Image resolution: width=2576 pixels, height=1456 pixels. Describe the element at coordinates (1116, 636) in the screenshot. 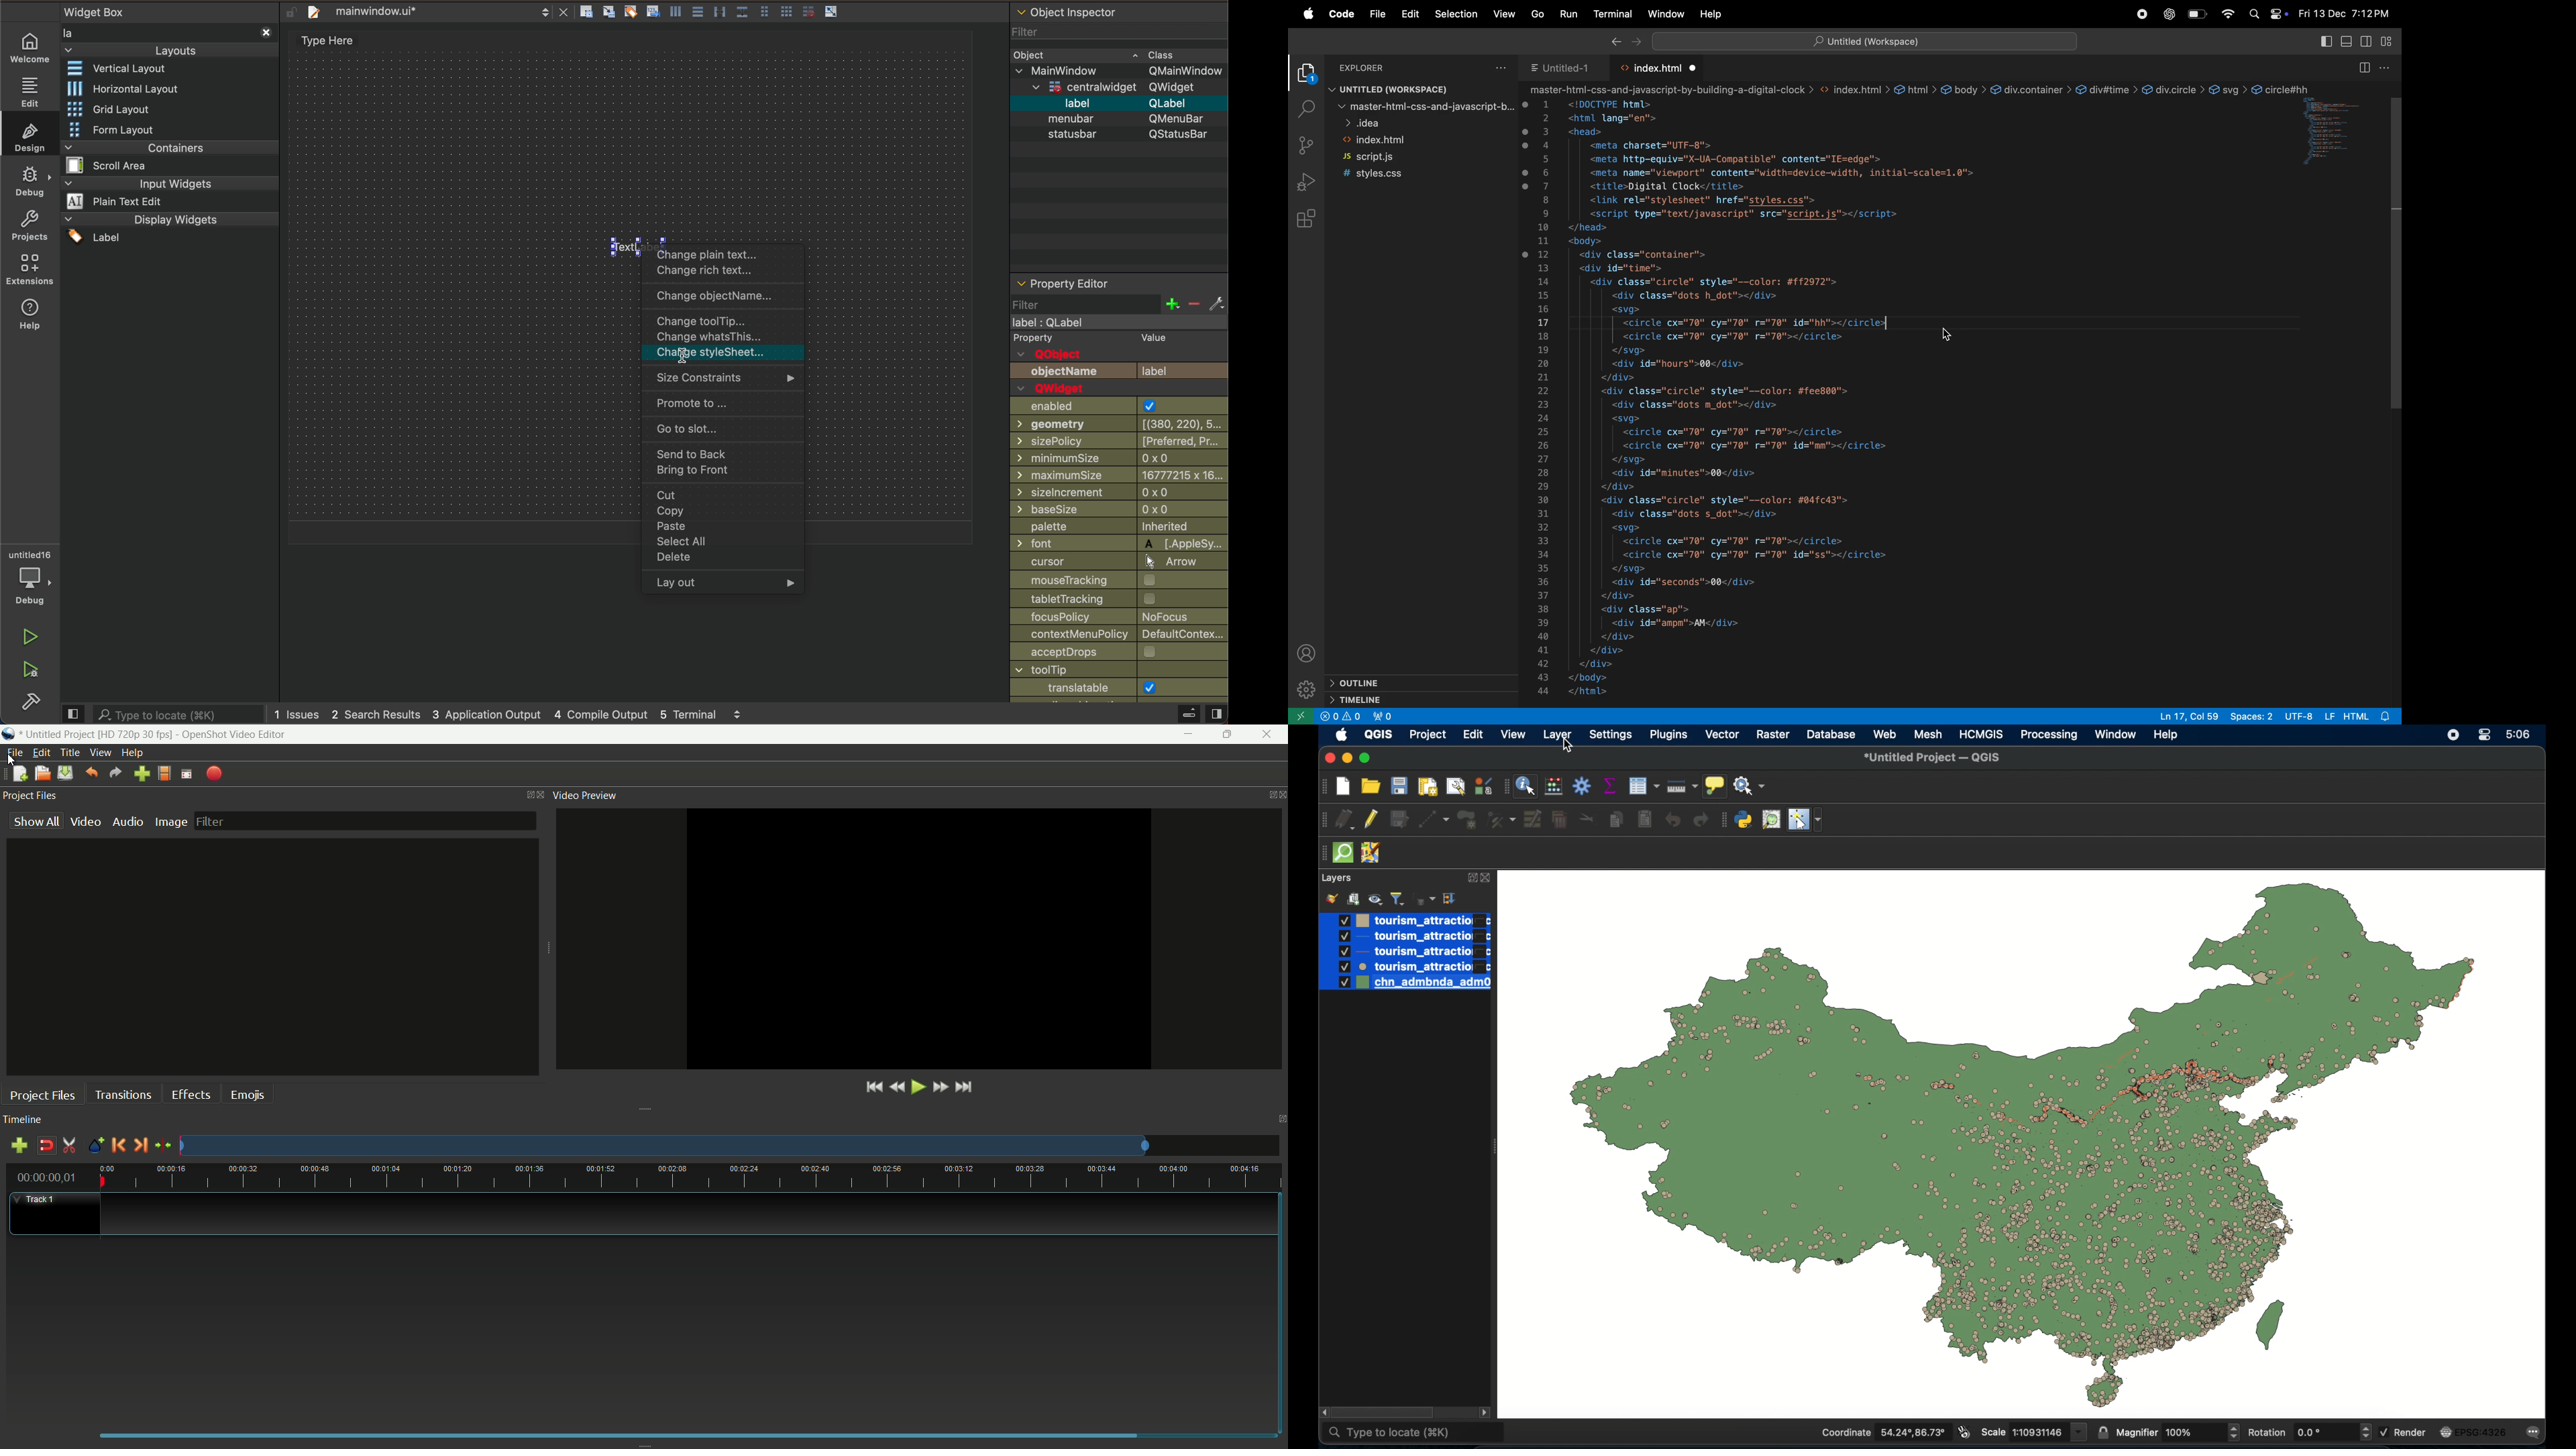

I see `contextual` at that location.